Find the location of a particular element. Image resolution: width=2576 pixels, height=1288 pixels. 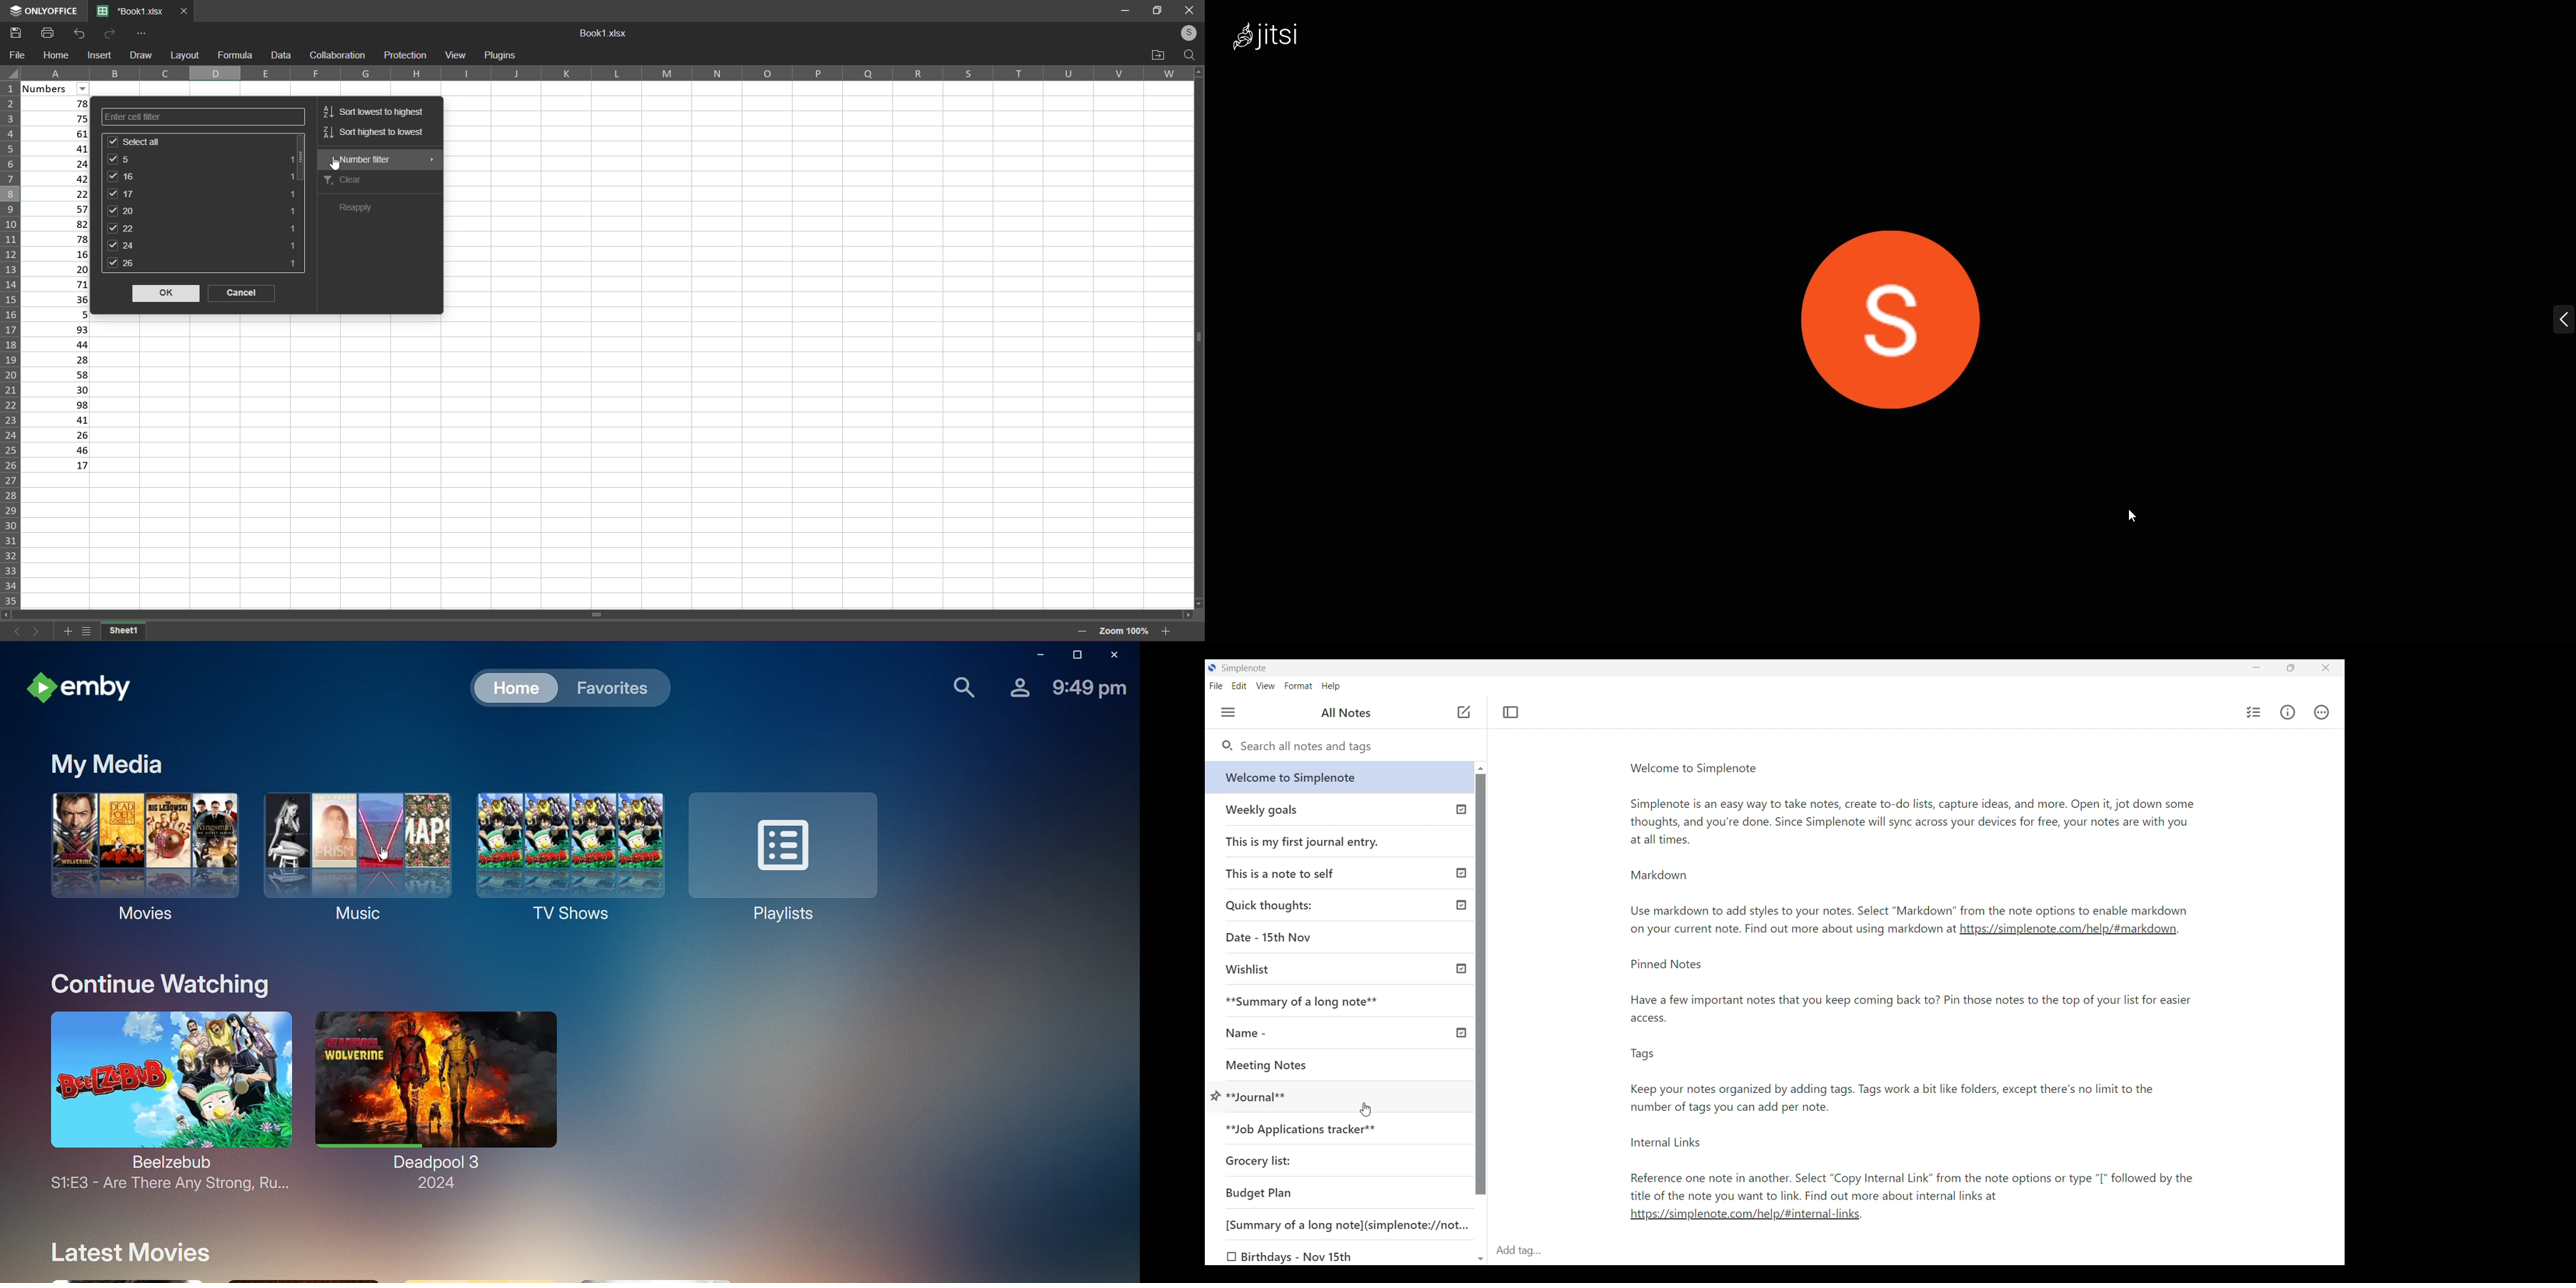

Quick slide to top is located at coordinates (1481, 769).